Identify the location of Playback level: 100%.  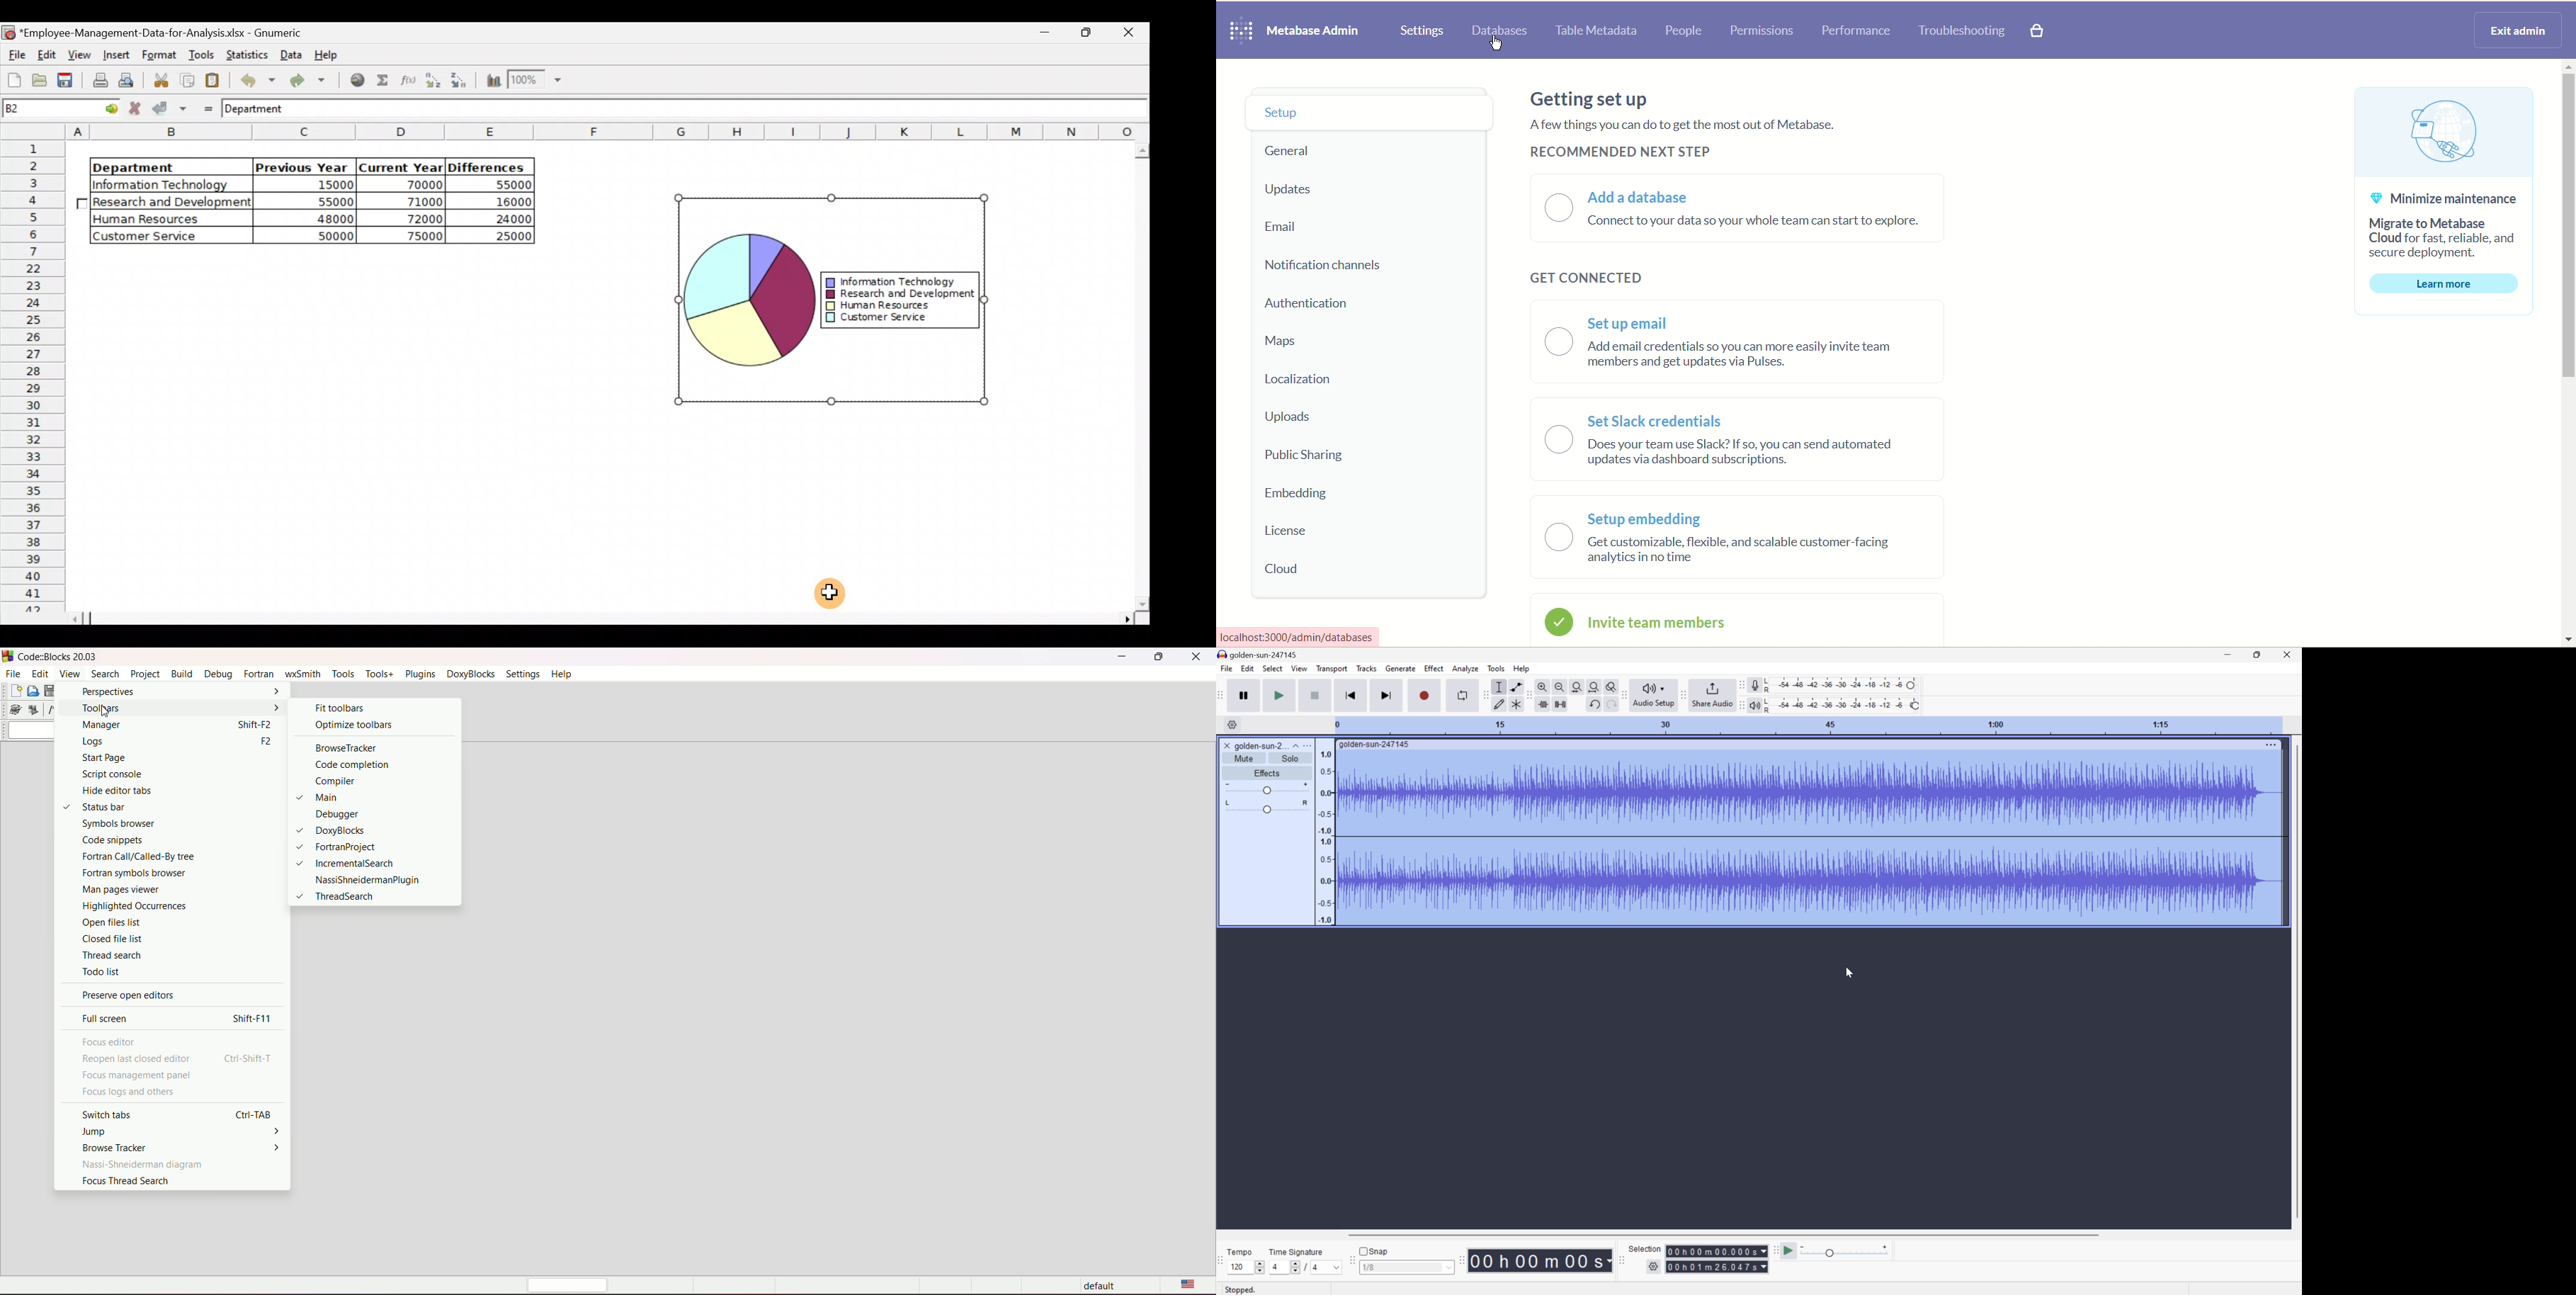
(1843, 705).